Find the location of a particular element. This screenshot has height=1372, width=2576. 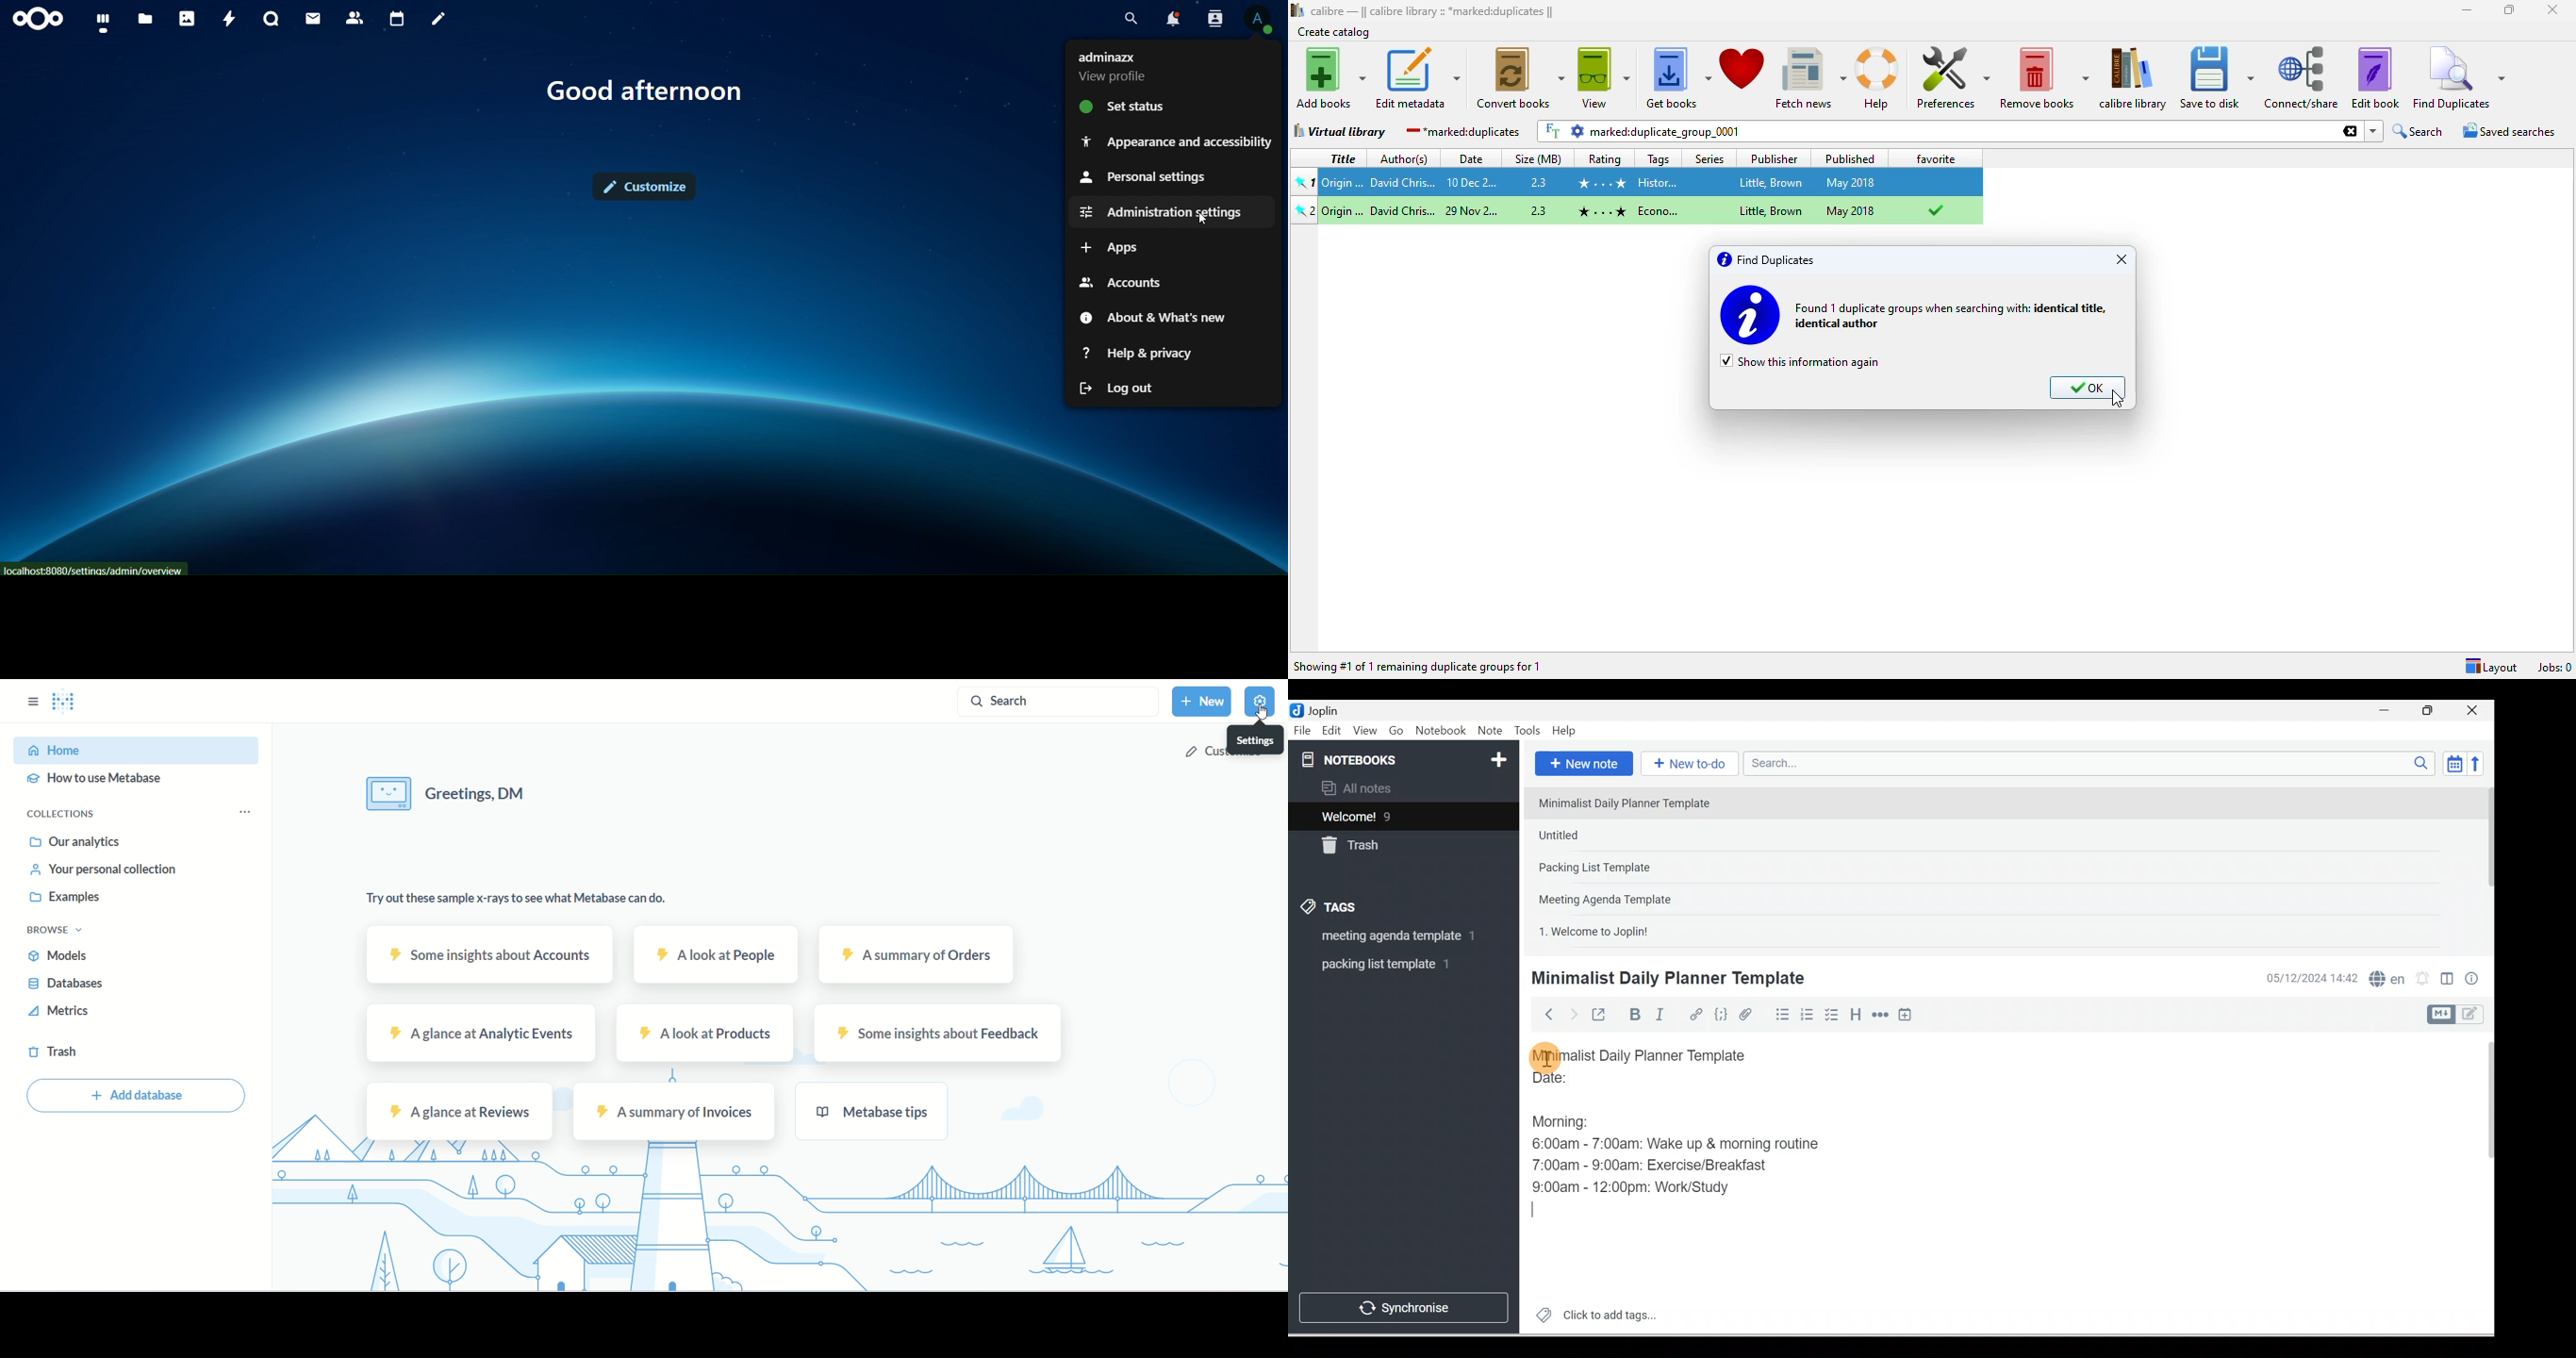

photos is located at coordinates (188, 19).